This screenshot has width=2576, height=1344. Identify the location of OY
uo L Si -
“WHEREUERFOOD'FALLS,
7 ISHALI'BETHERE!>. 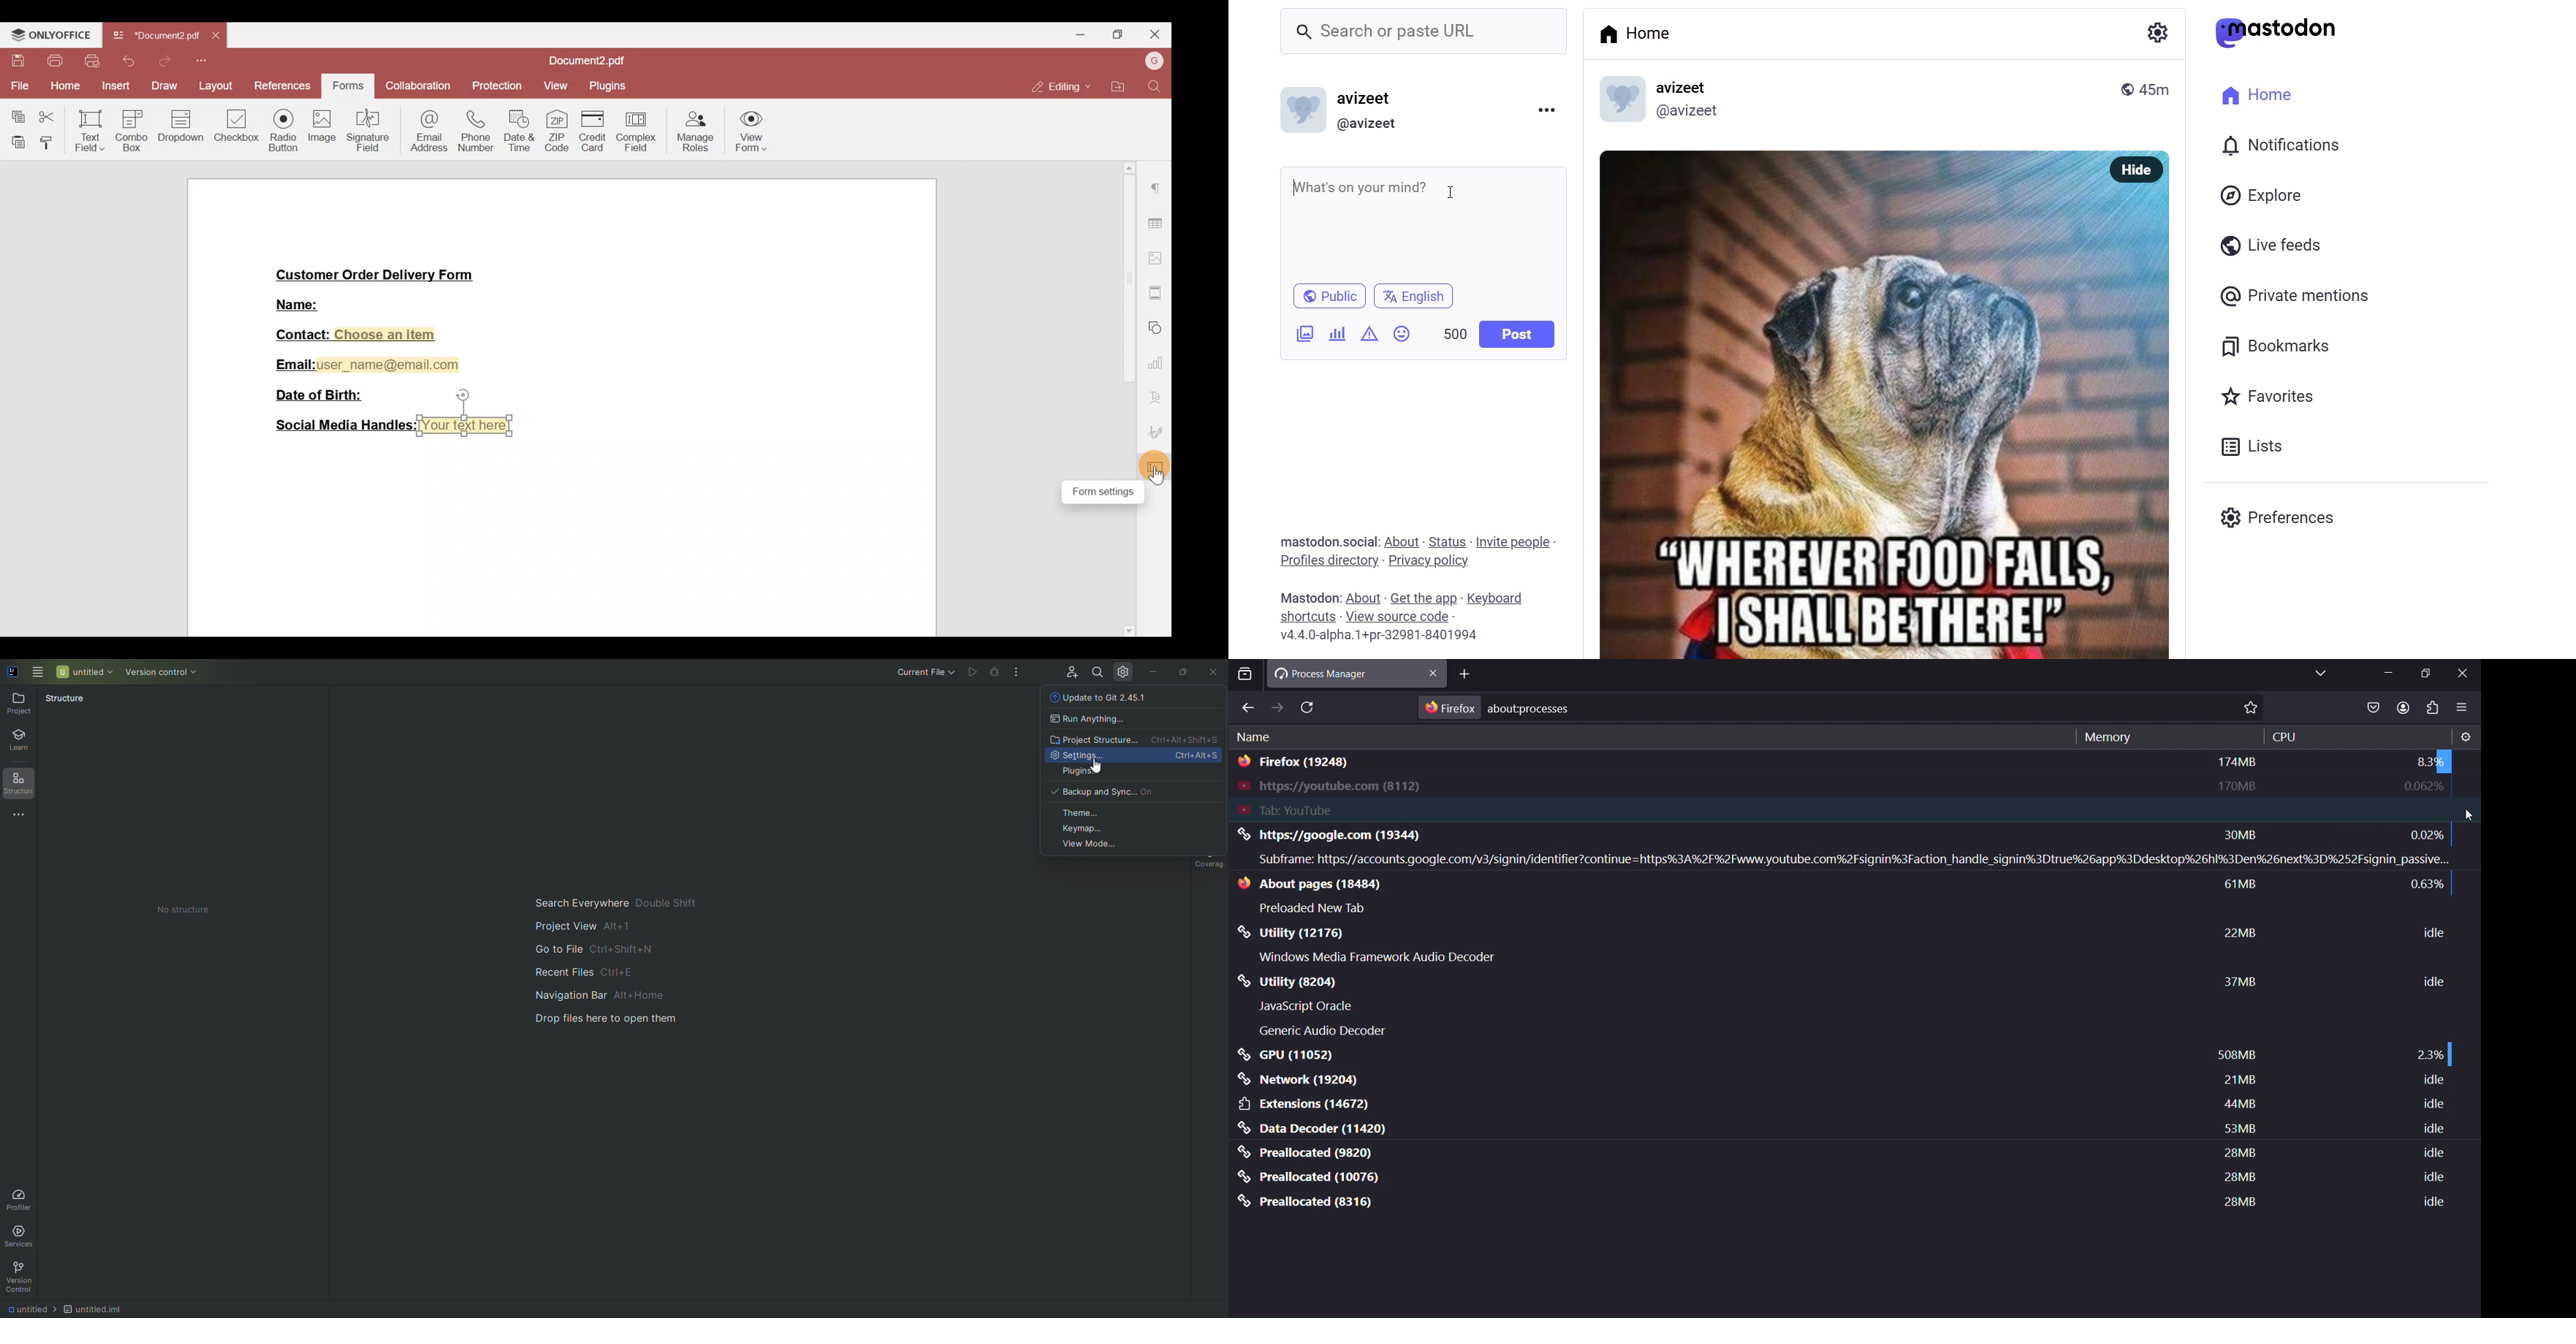
(1889, 418).